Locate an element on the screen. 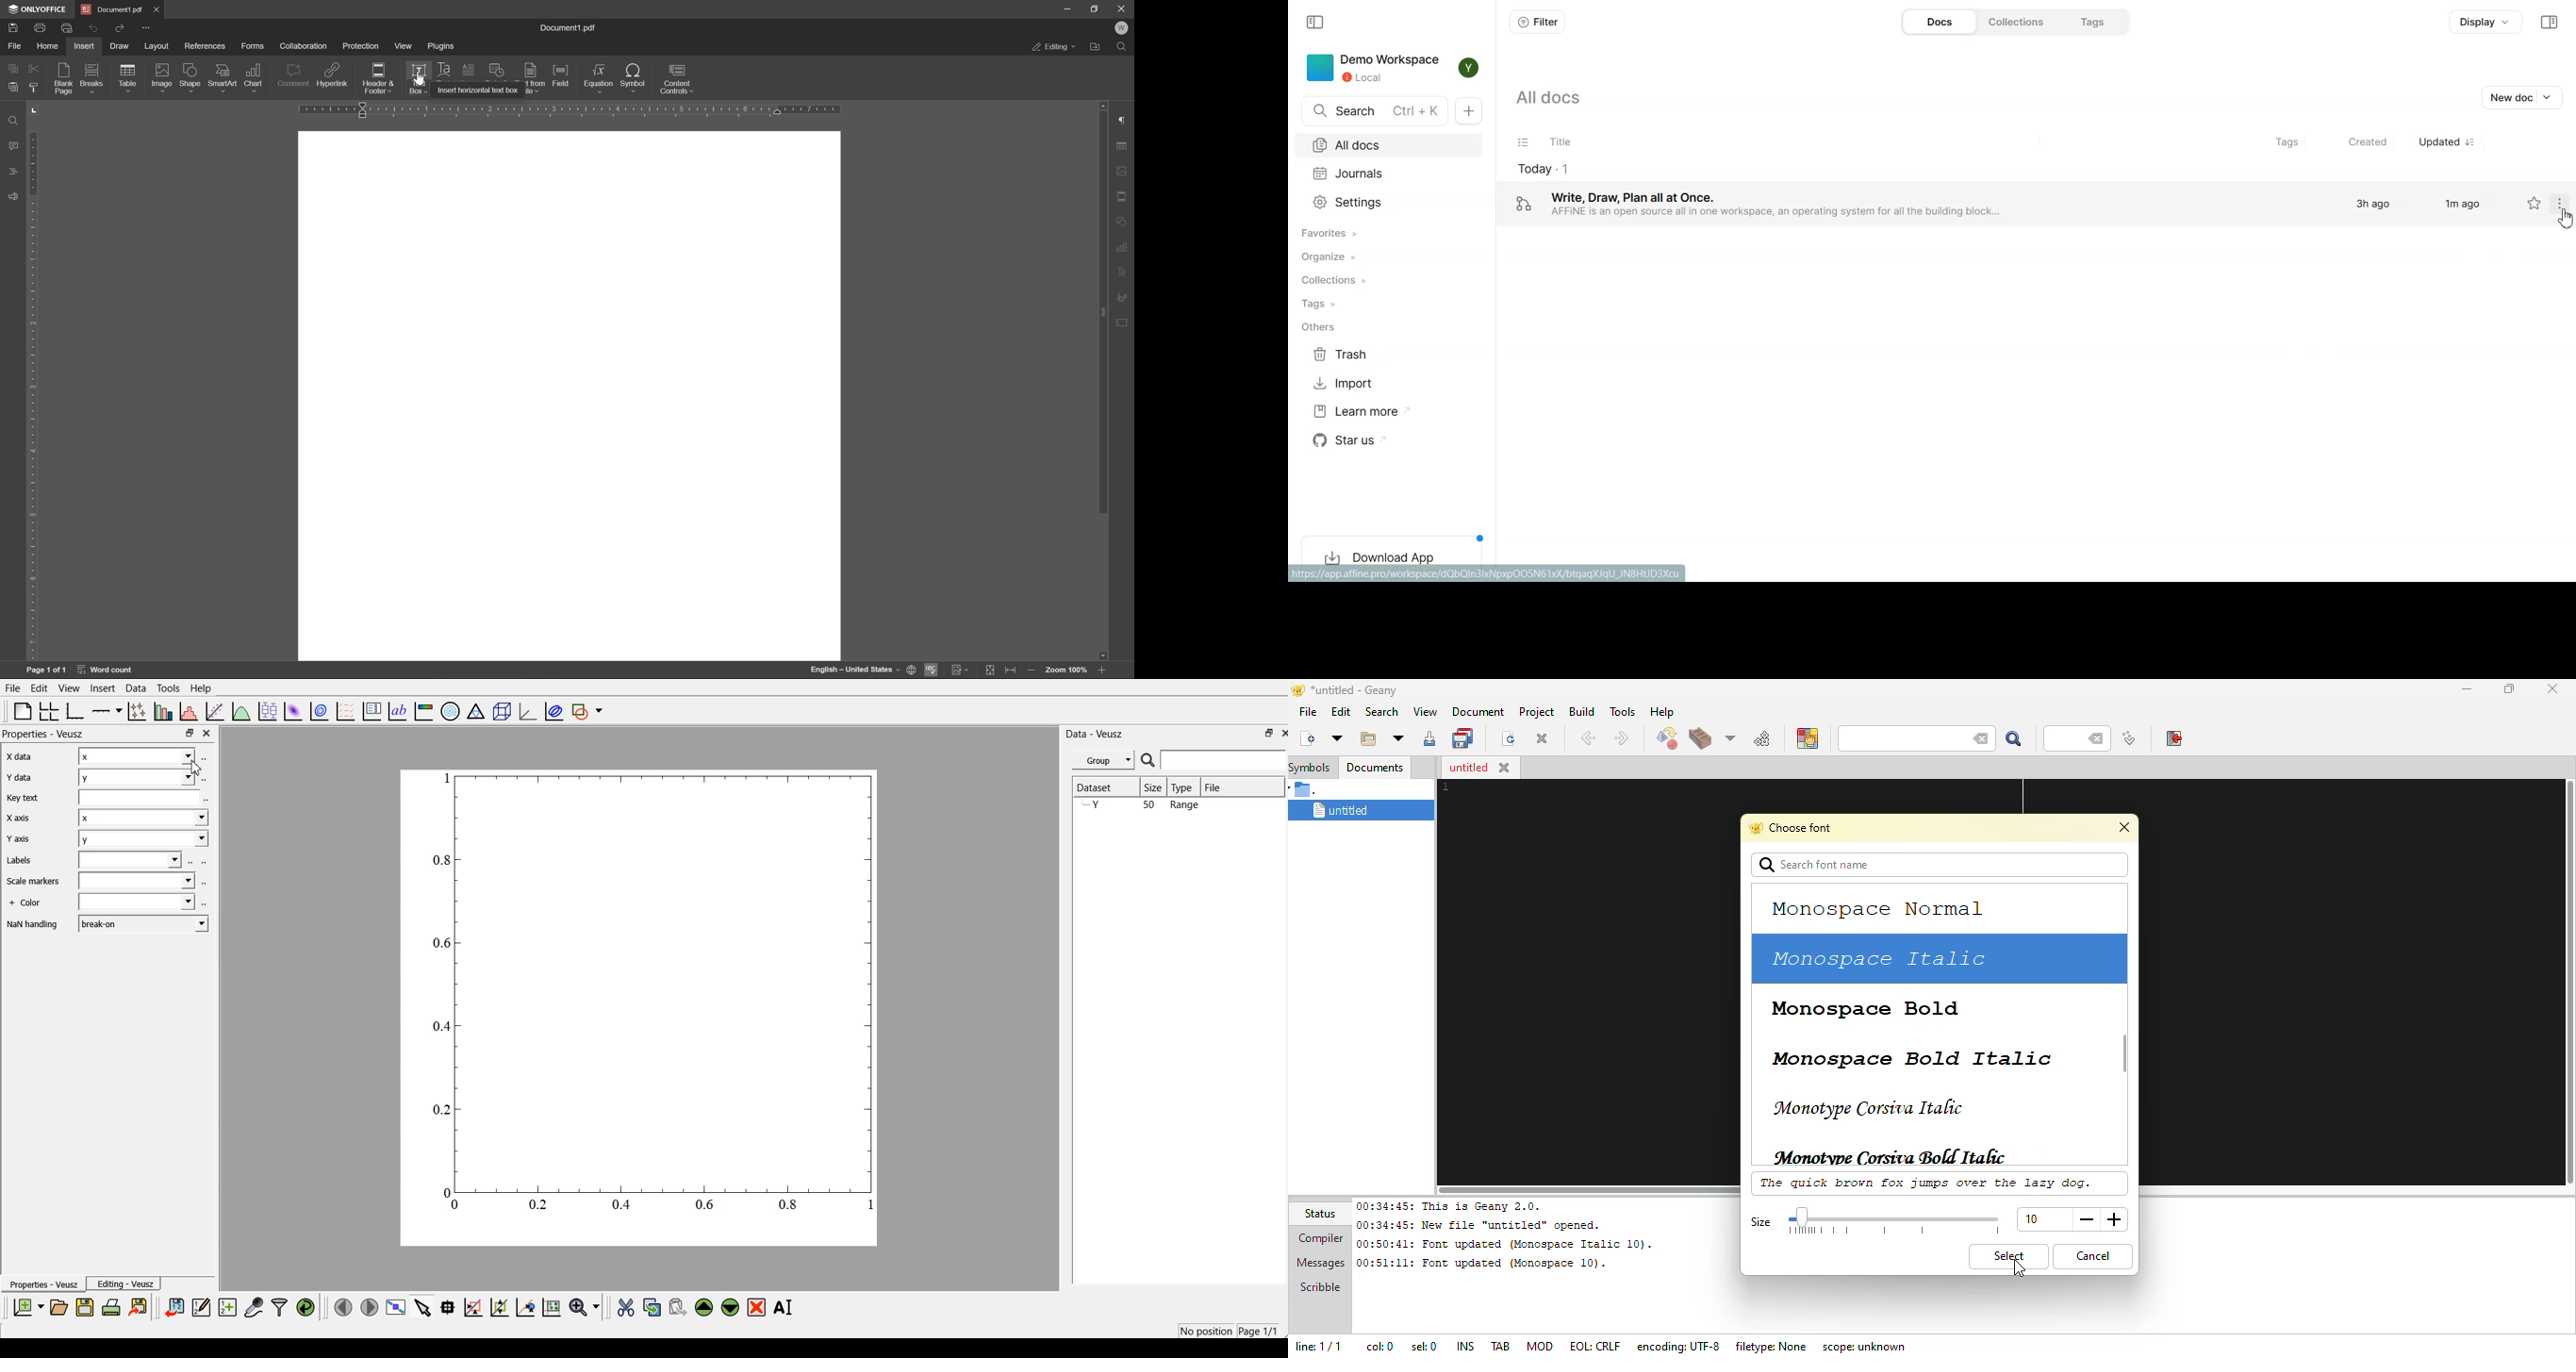 The width and height of the screenshot is (2576, 1372). ruler is located at coordinates (34, 380).